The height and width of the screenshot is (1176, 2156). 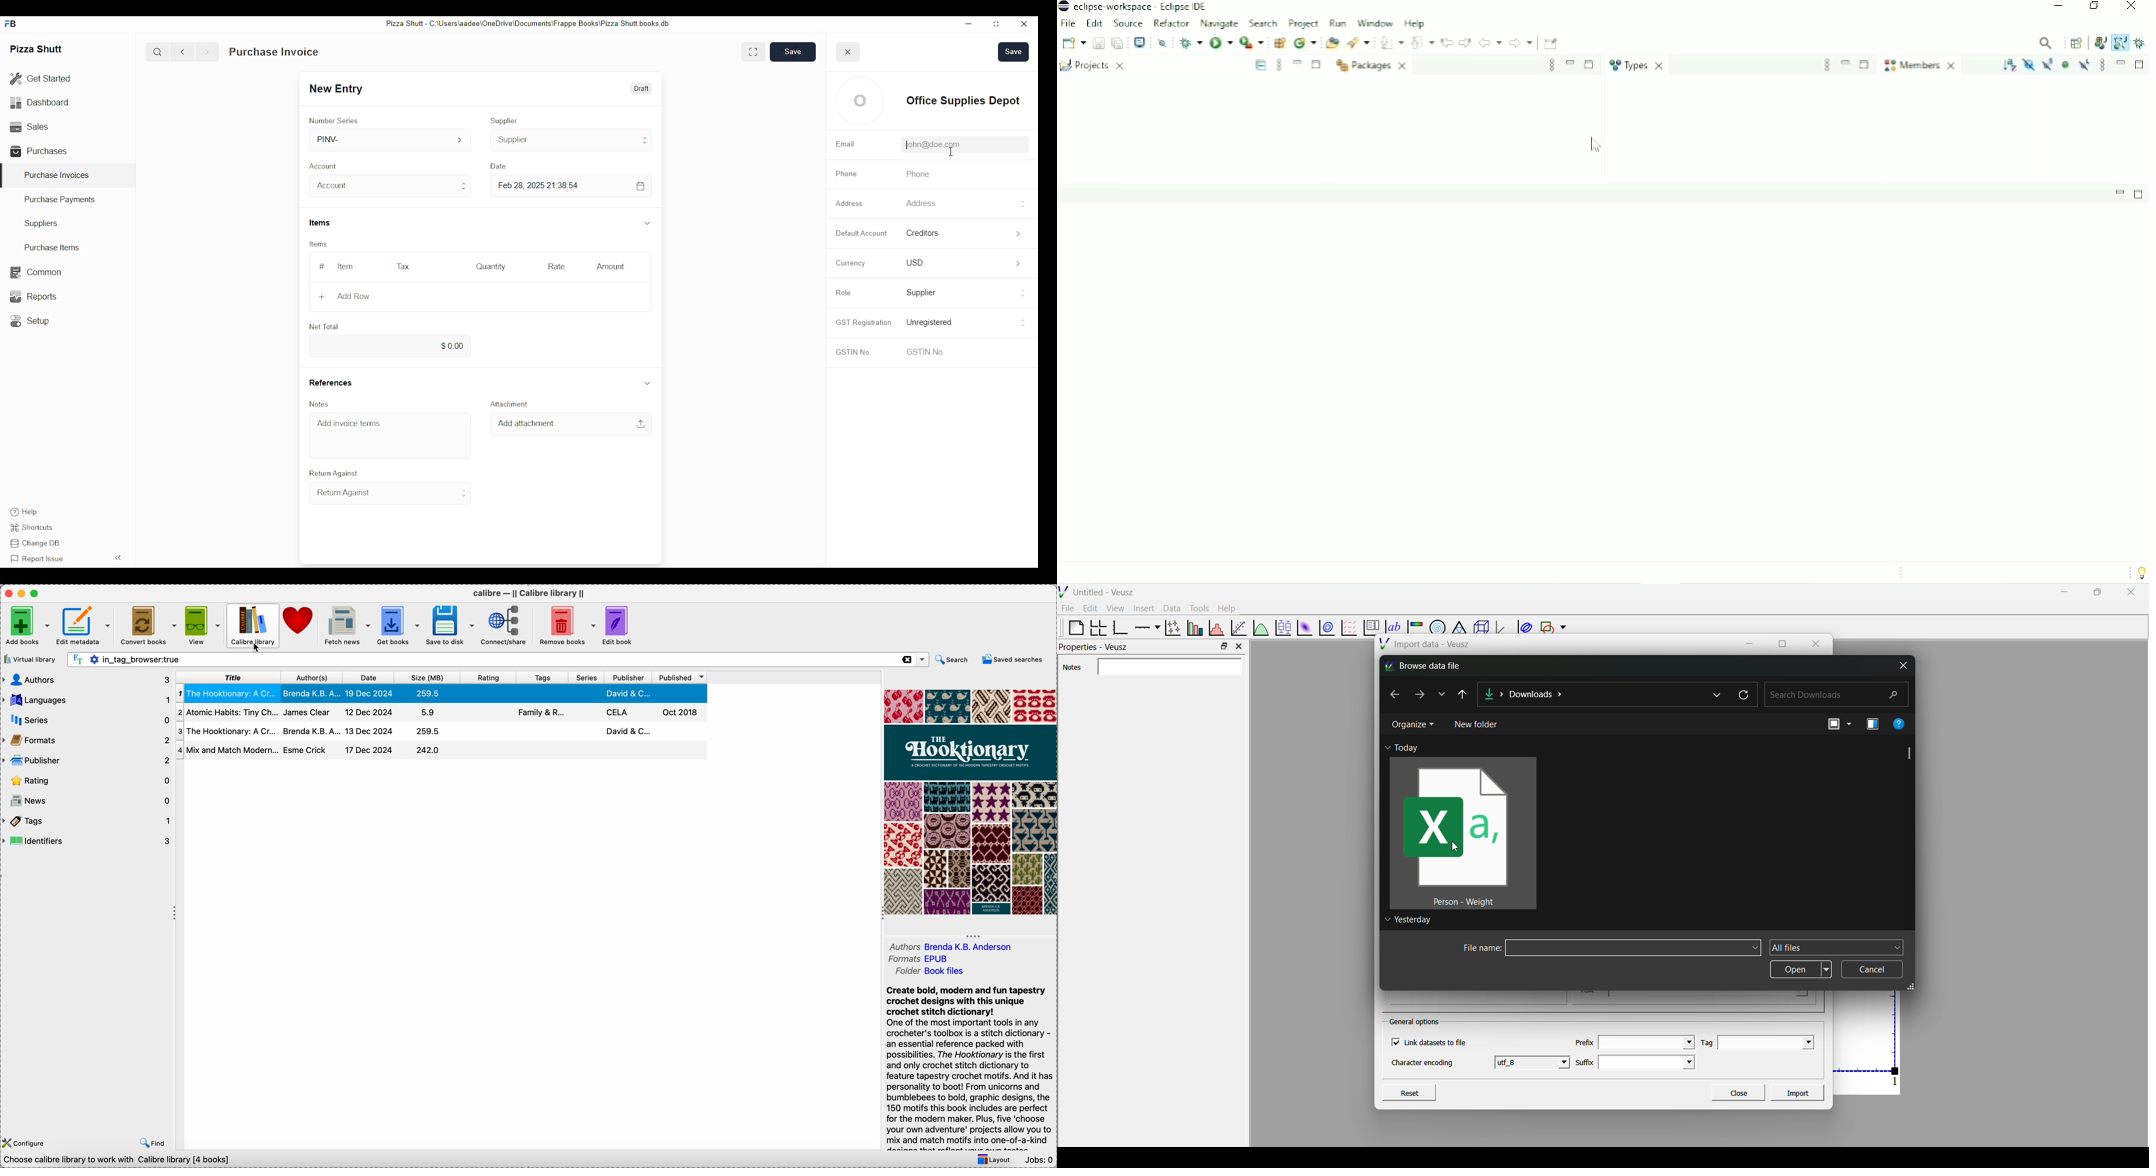 What do you see at coordinates (32, 321) in the screenshot?
I see `Setup` at bounding box center [32, 321].